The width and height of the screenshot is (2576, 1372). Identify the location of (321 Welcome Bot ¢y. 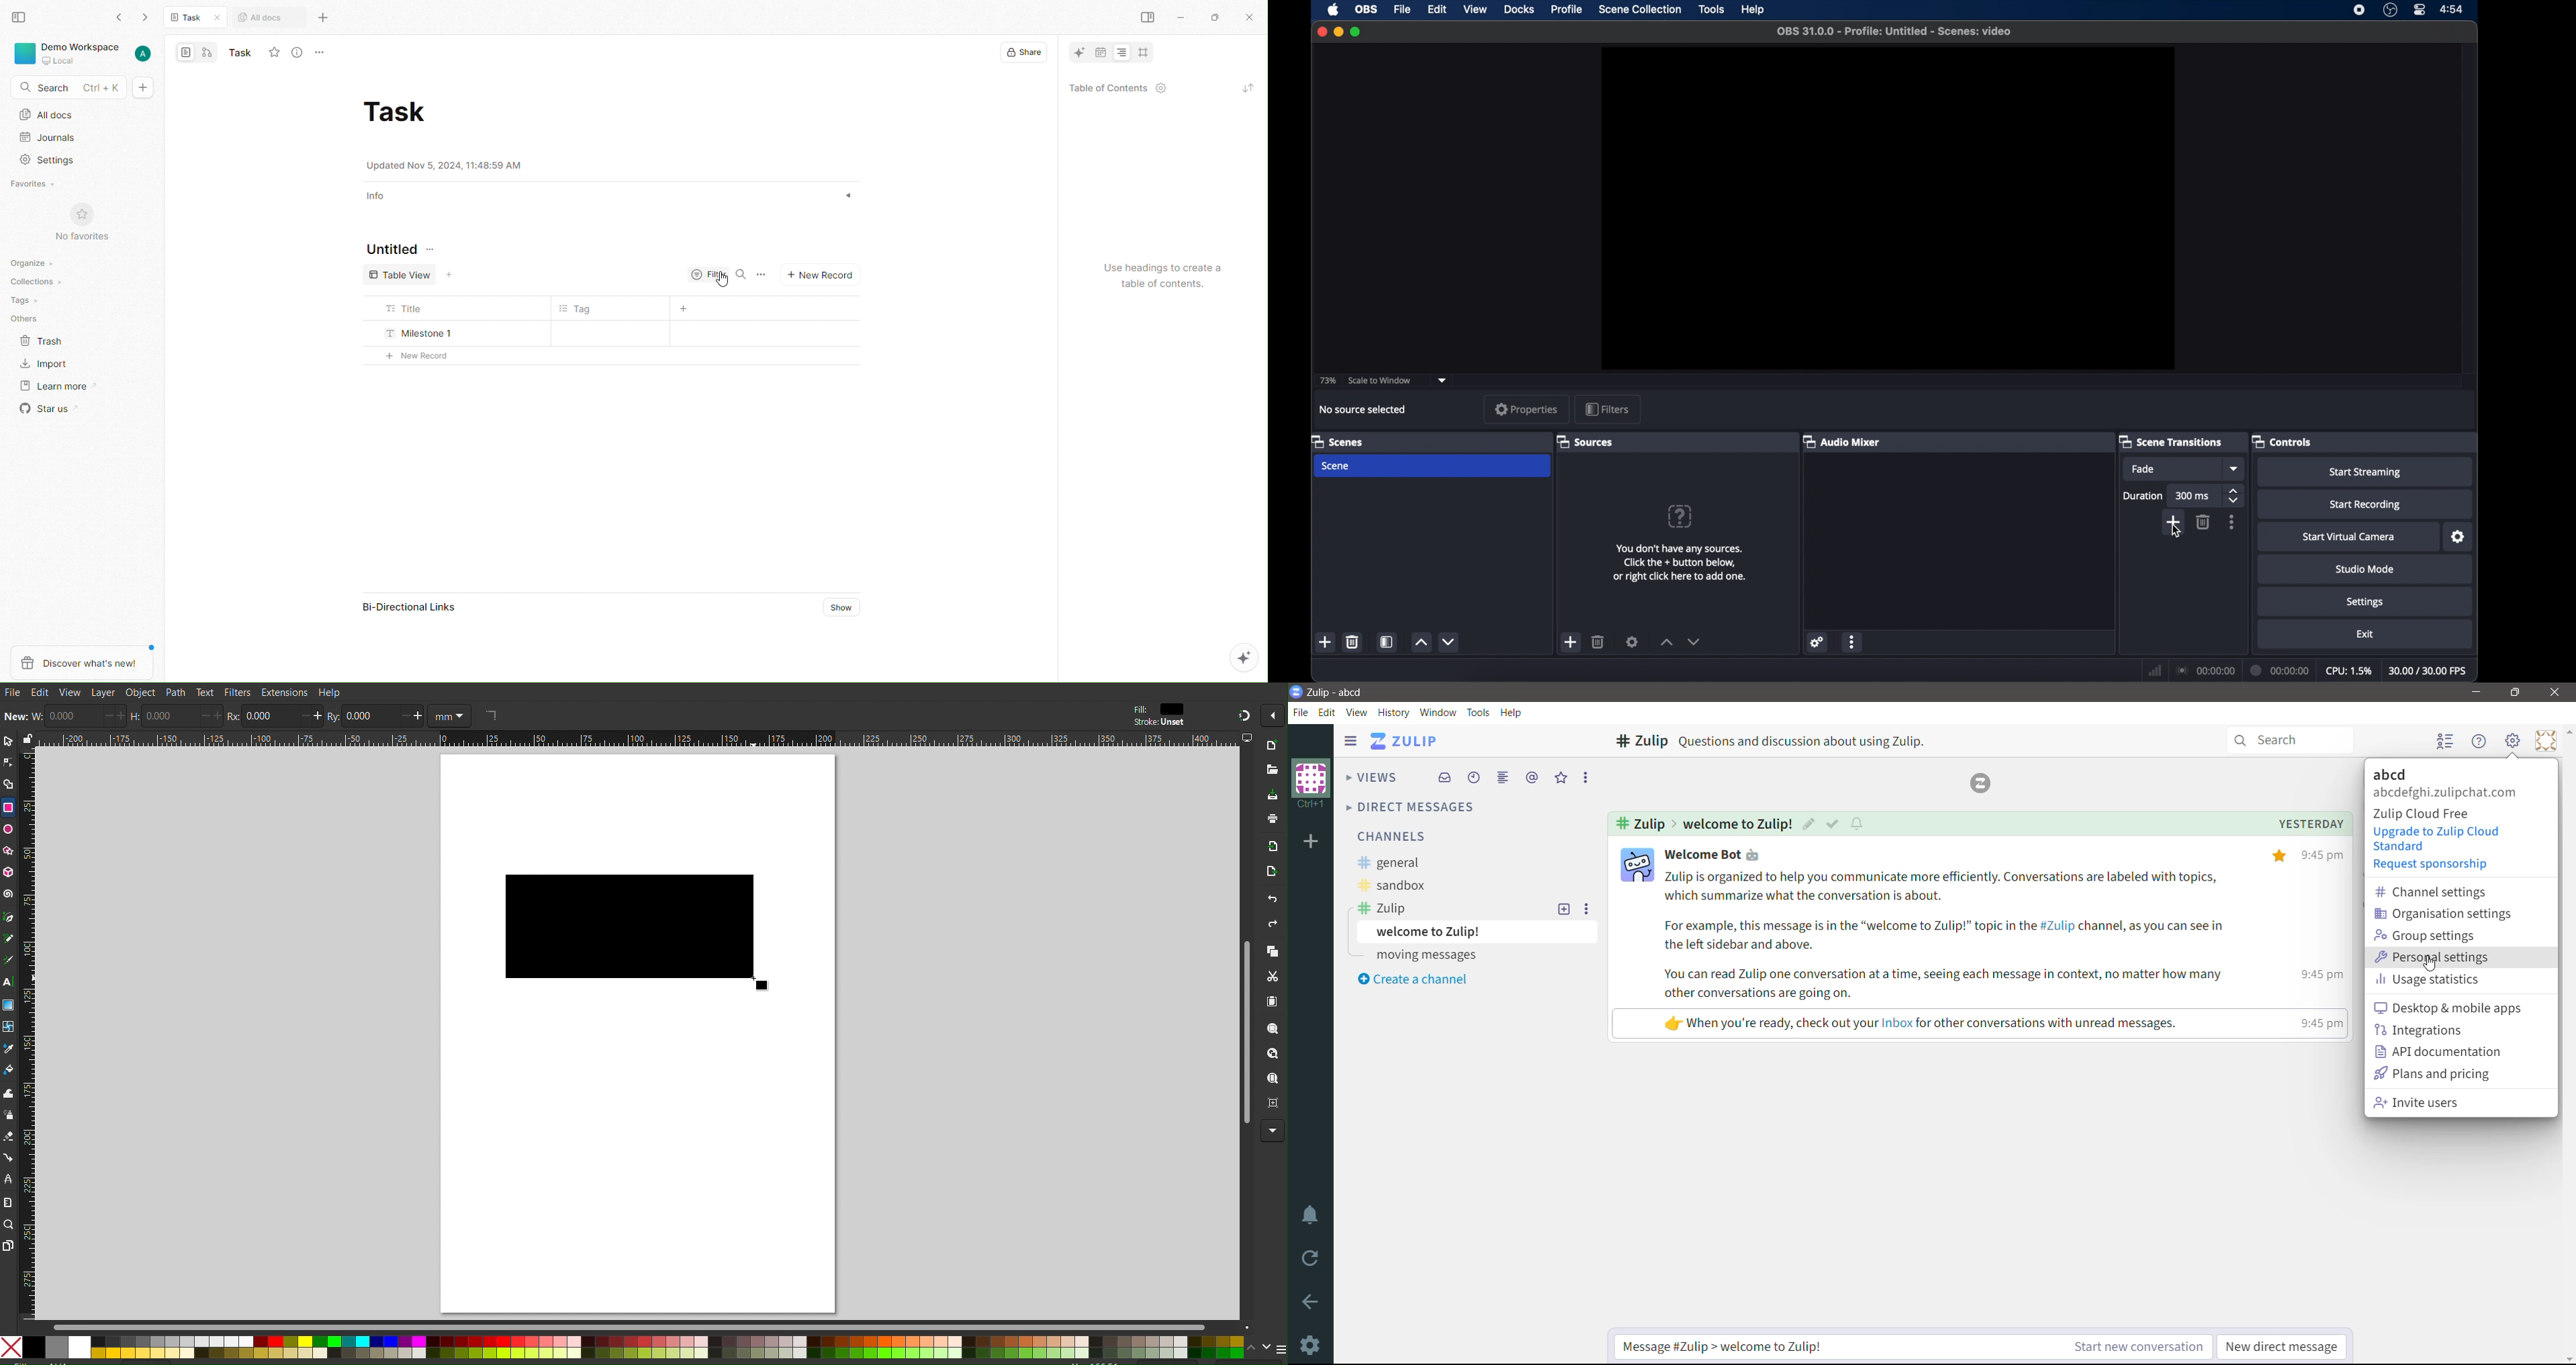
(1715, 856).